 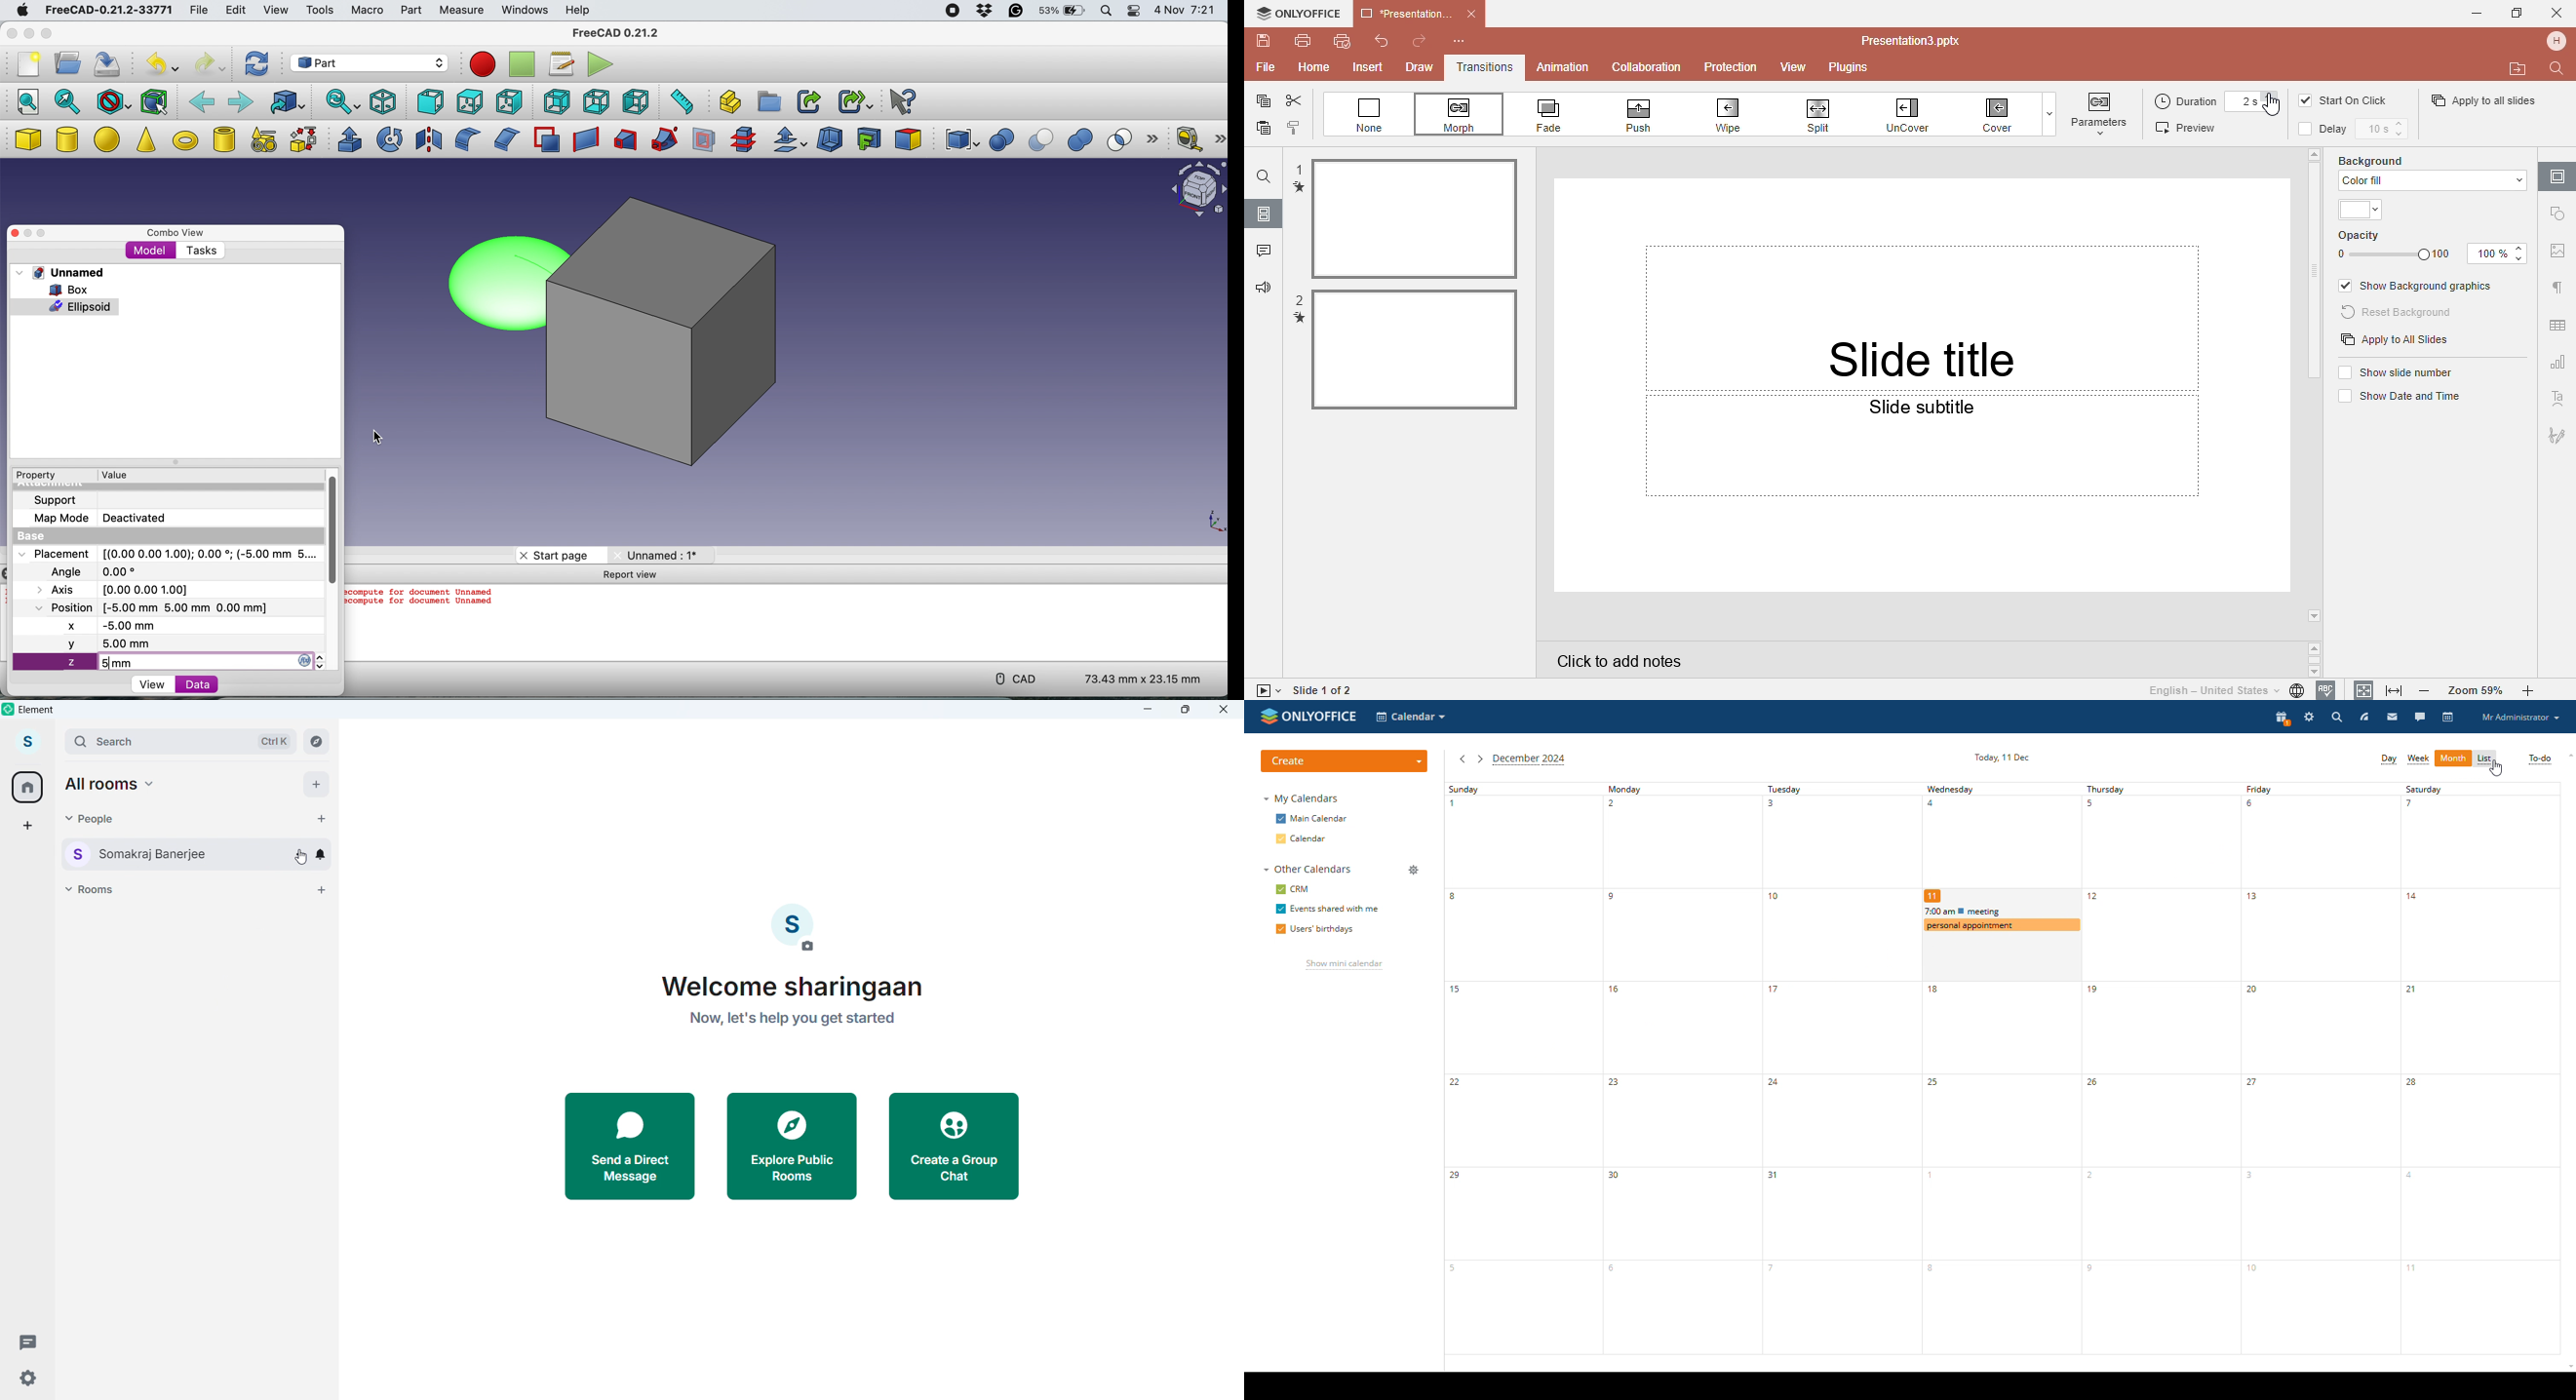 I want to click on Delay, so click(x=2328, y=129).